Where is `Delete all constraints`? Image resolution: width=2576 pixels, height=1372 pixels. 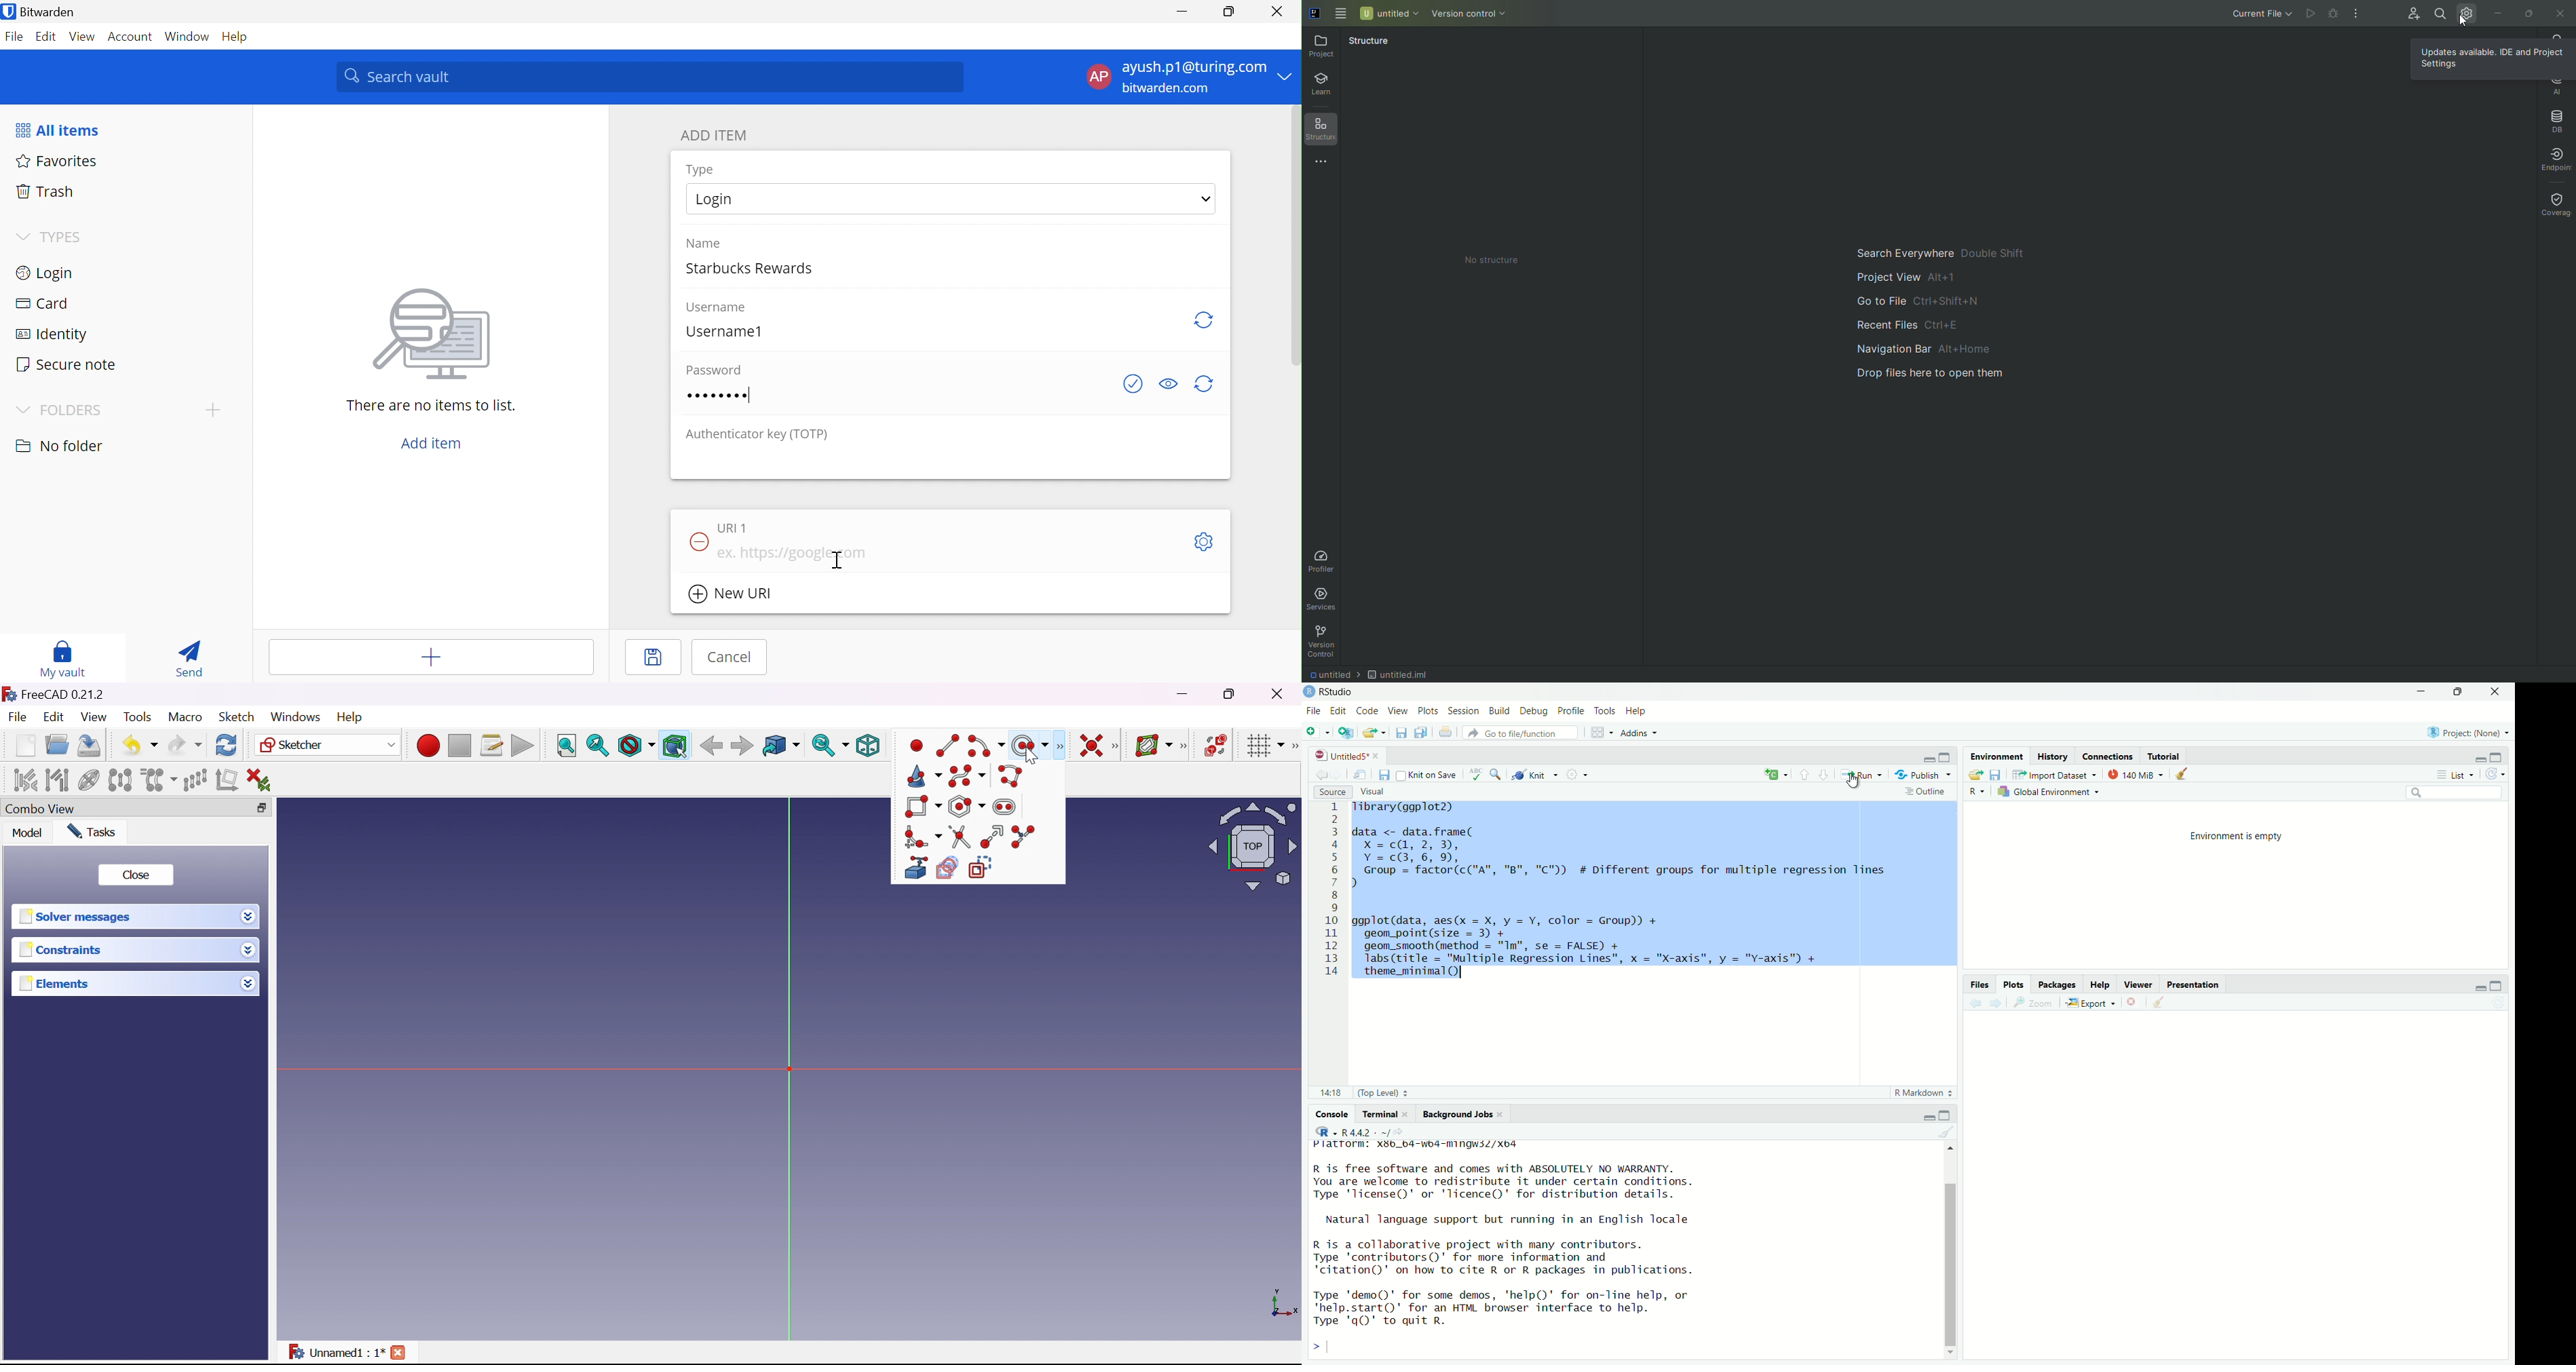 Delete all constraints is located at coordinates (263, 780).